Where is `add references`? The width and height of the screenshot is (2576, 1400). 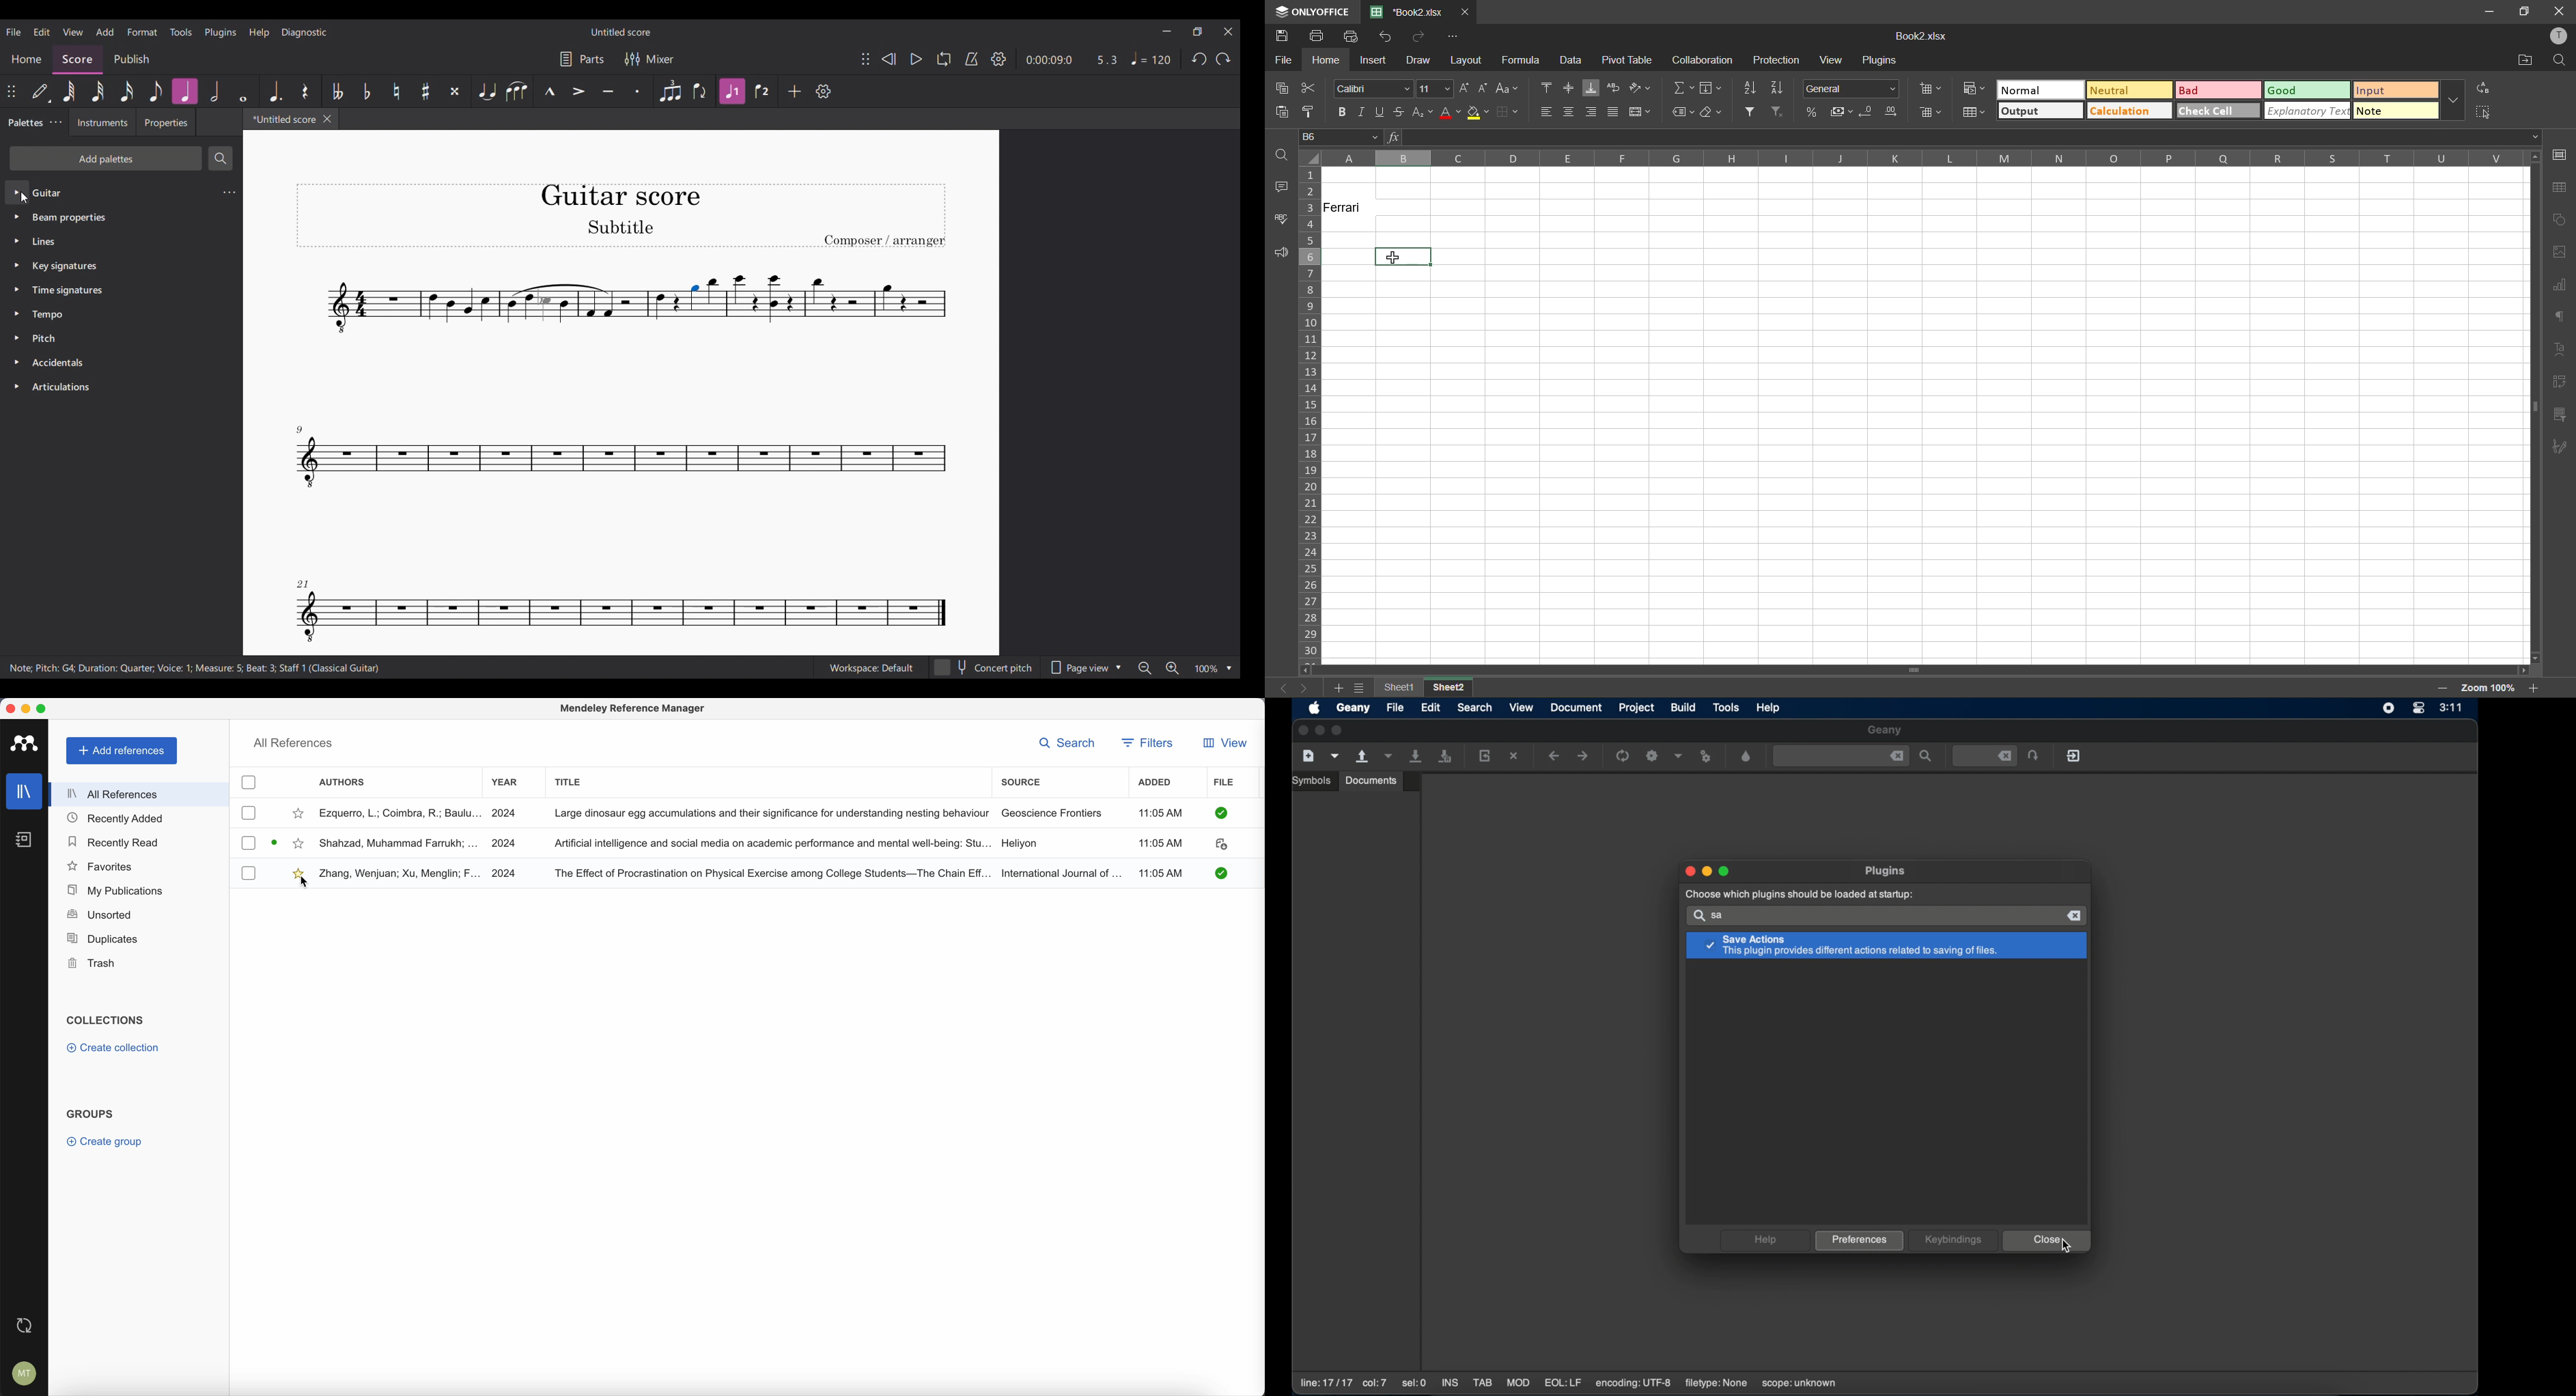 add references is located at coordinates (122, 751).